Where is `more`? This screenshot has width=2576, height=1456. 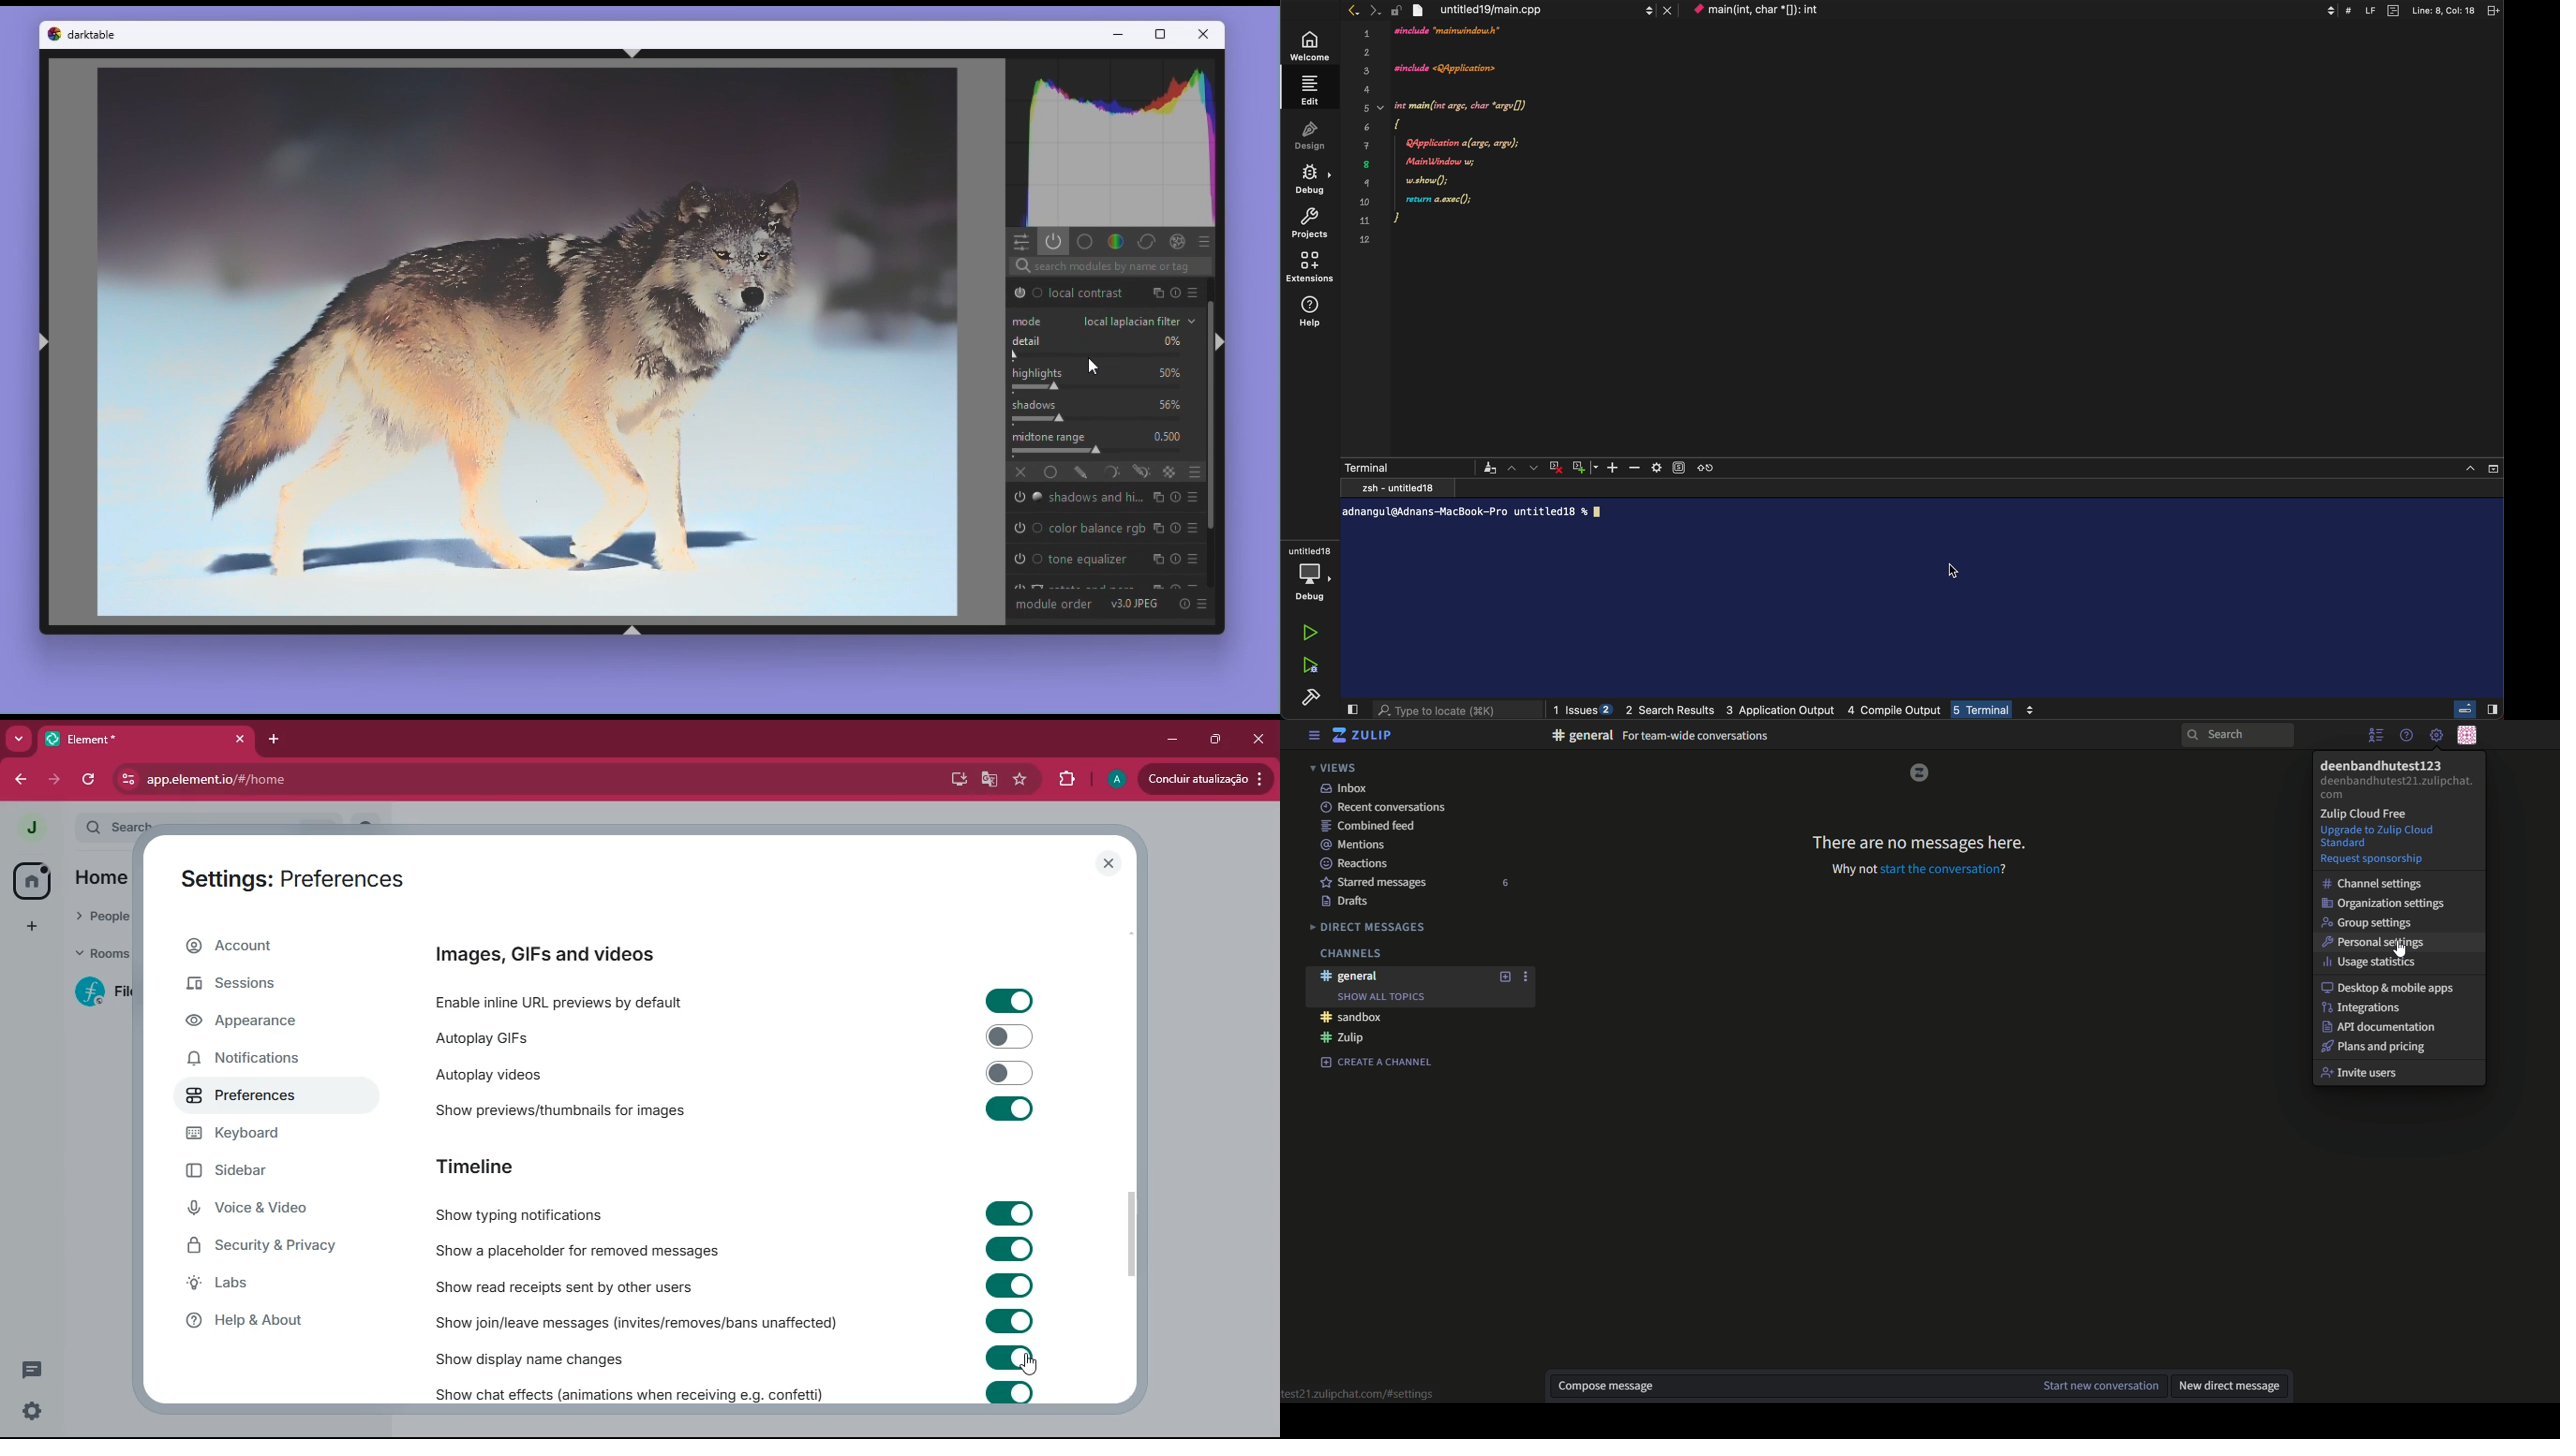 more is located at coordinates (19, 740).